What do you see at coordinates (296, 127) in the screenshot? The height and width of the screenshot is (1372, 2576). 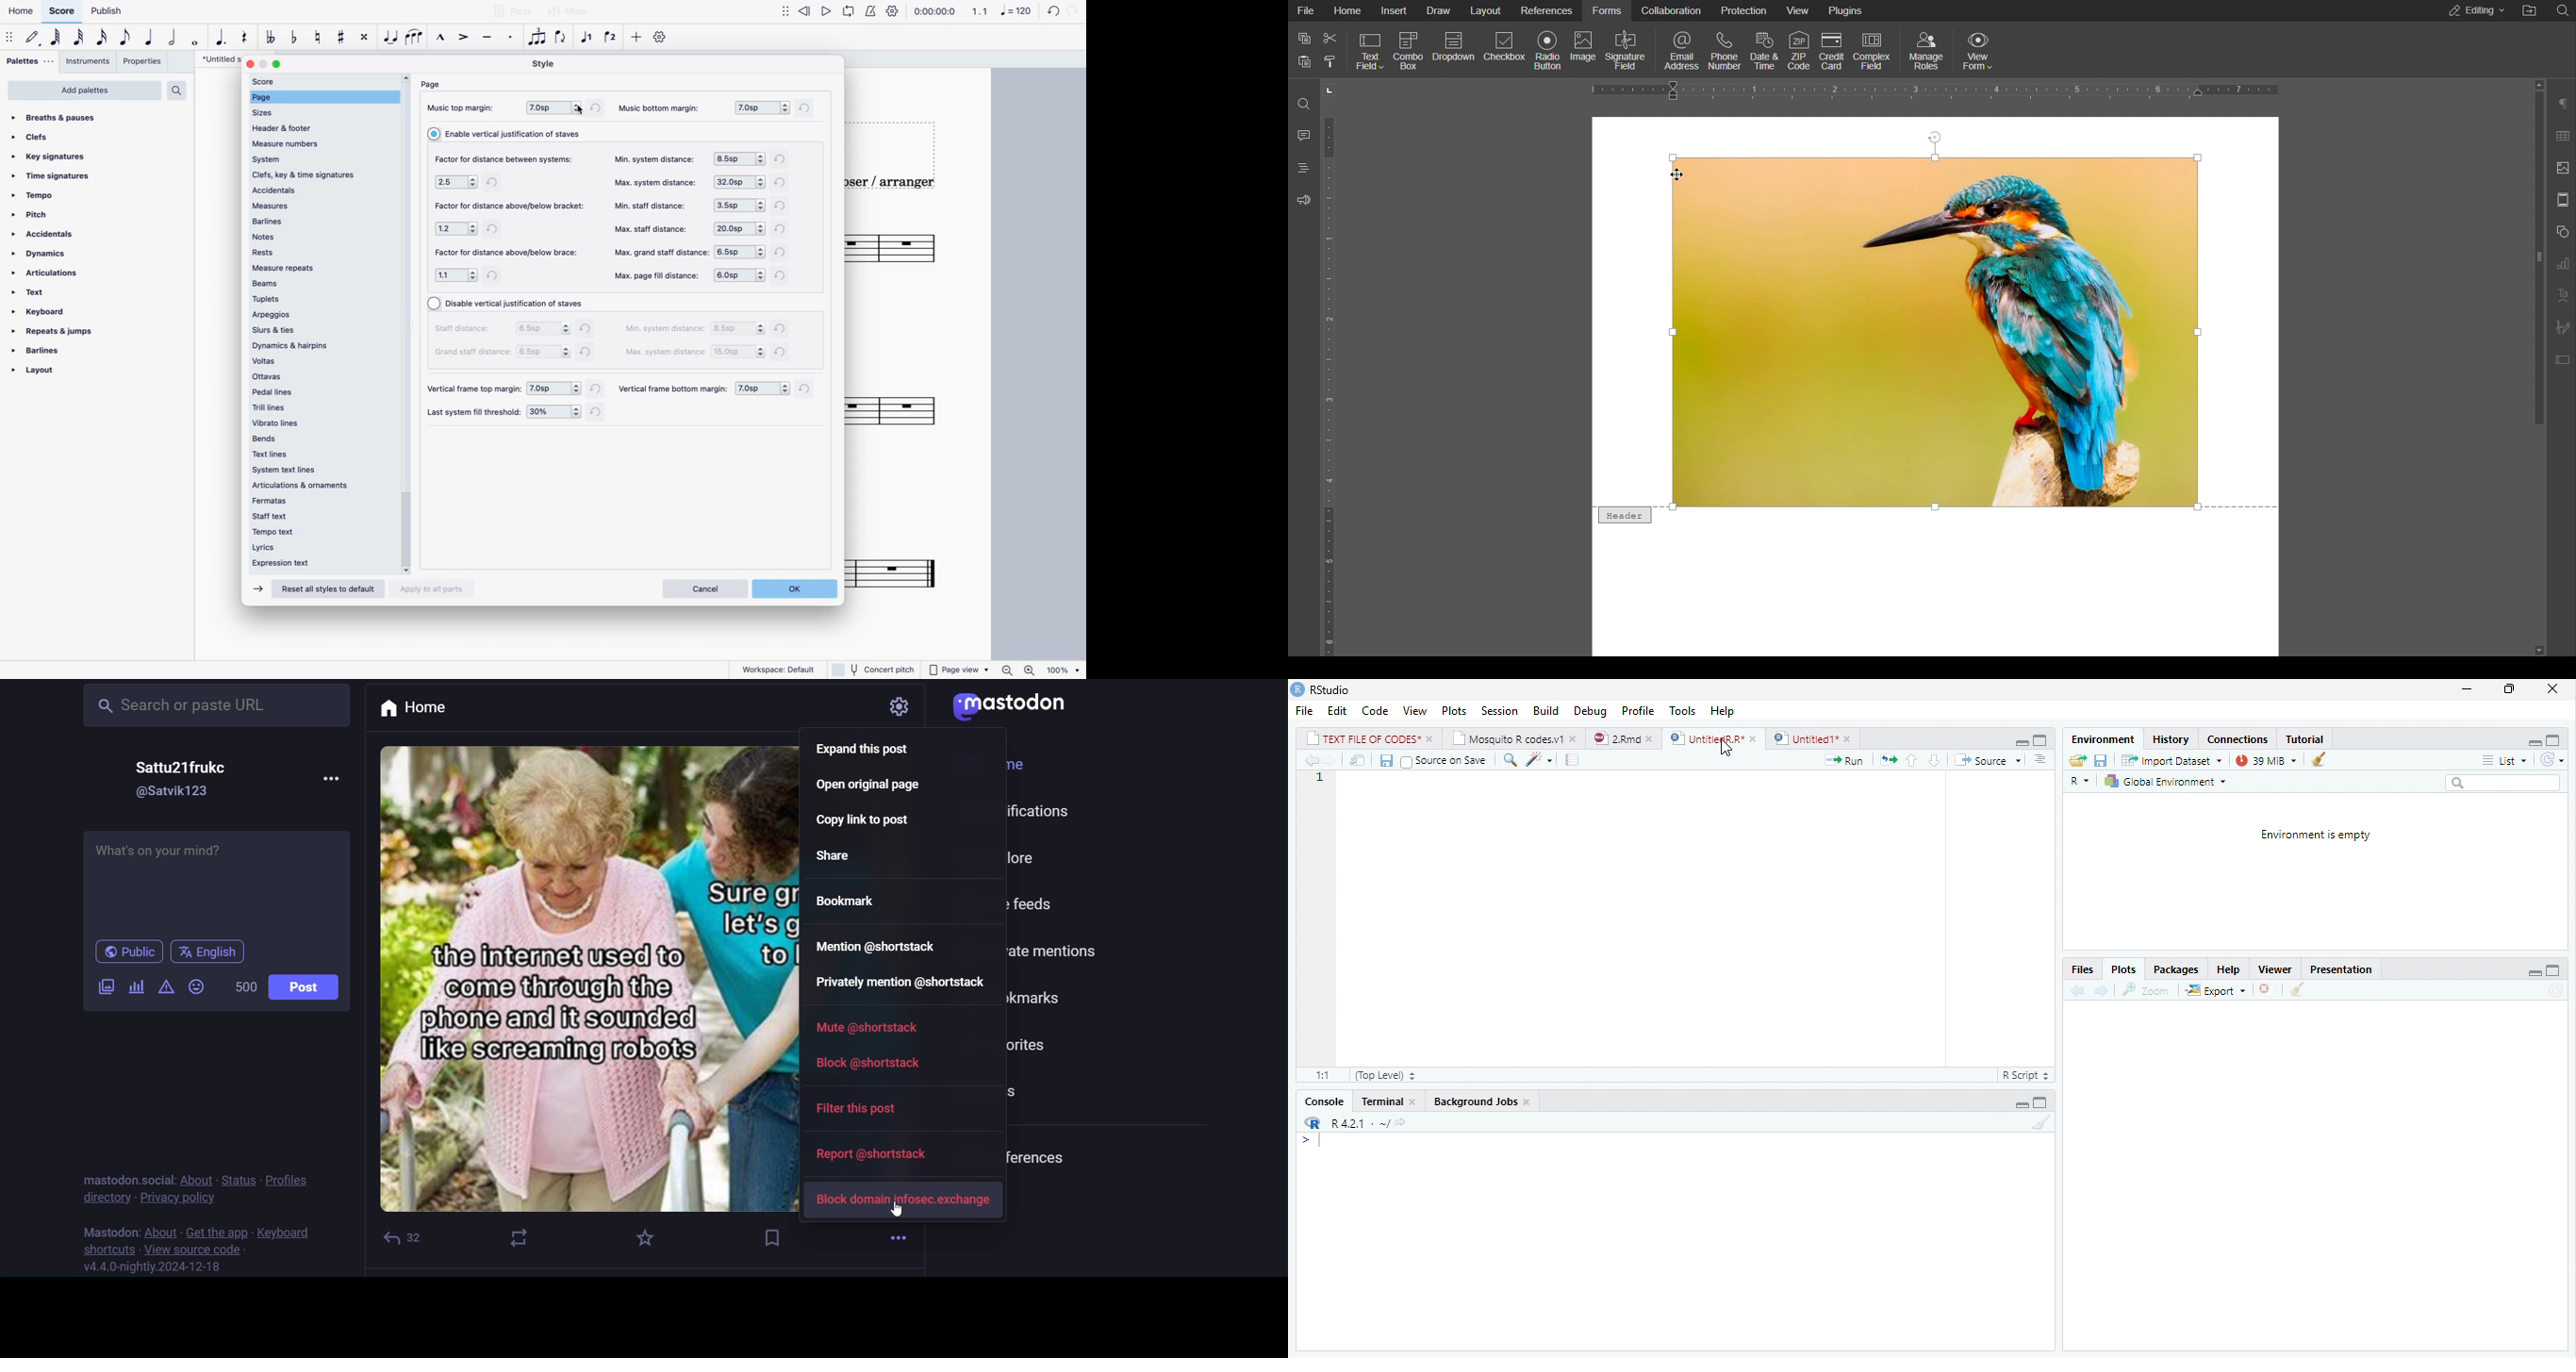 I see `header & footer` at bounding box center [296, 127].